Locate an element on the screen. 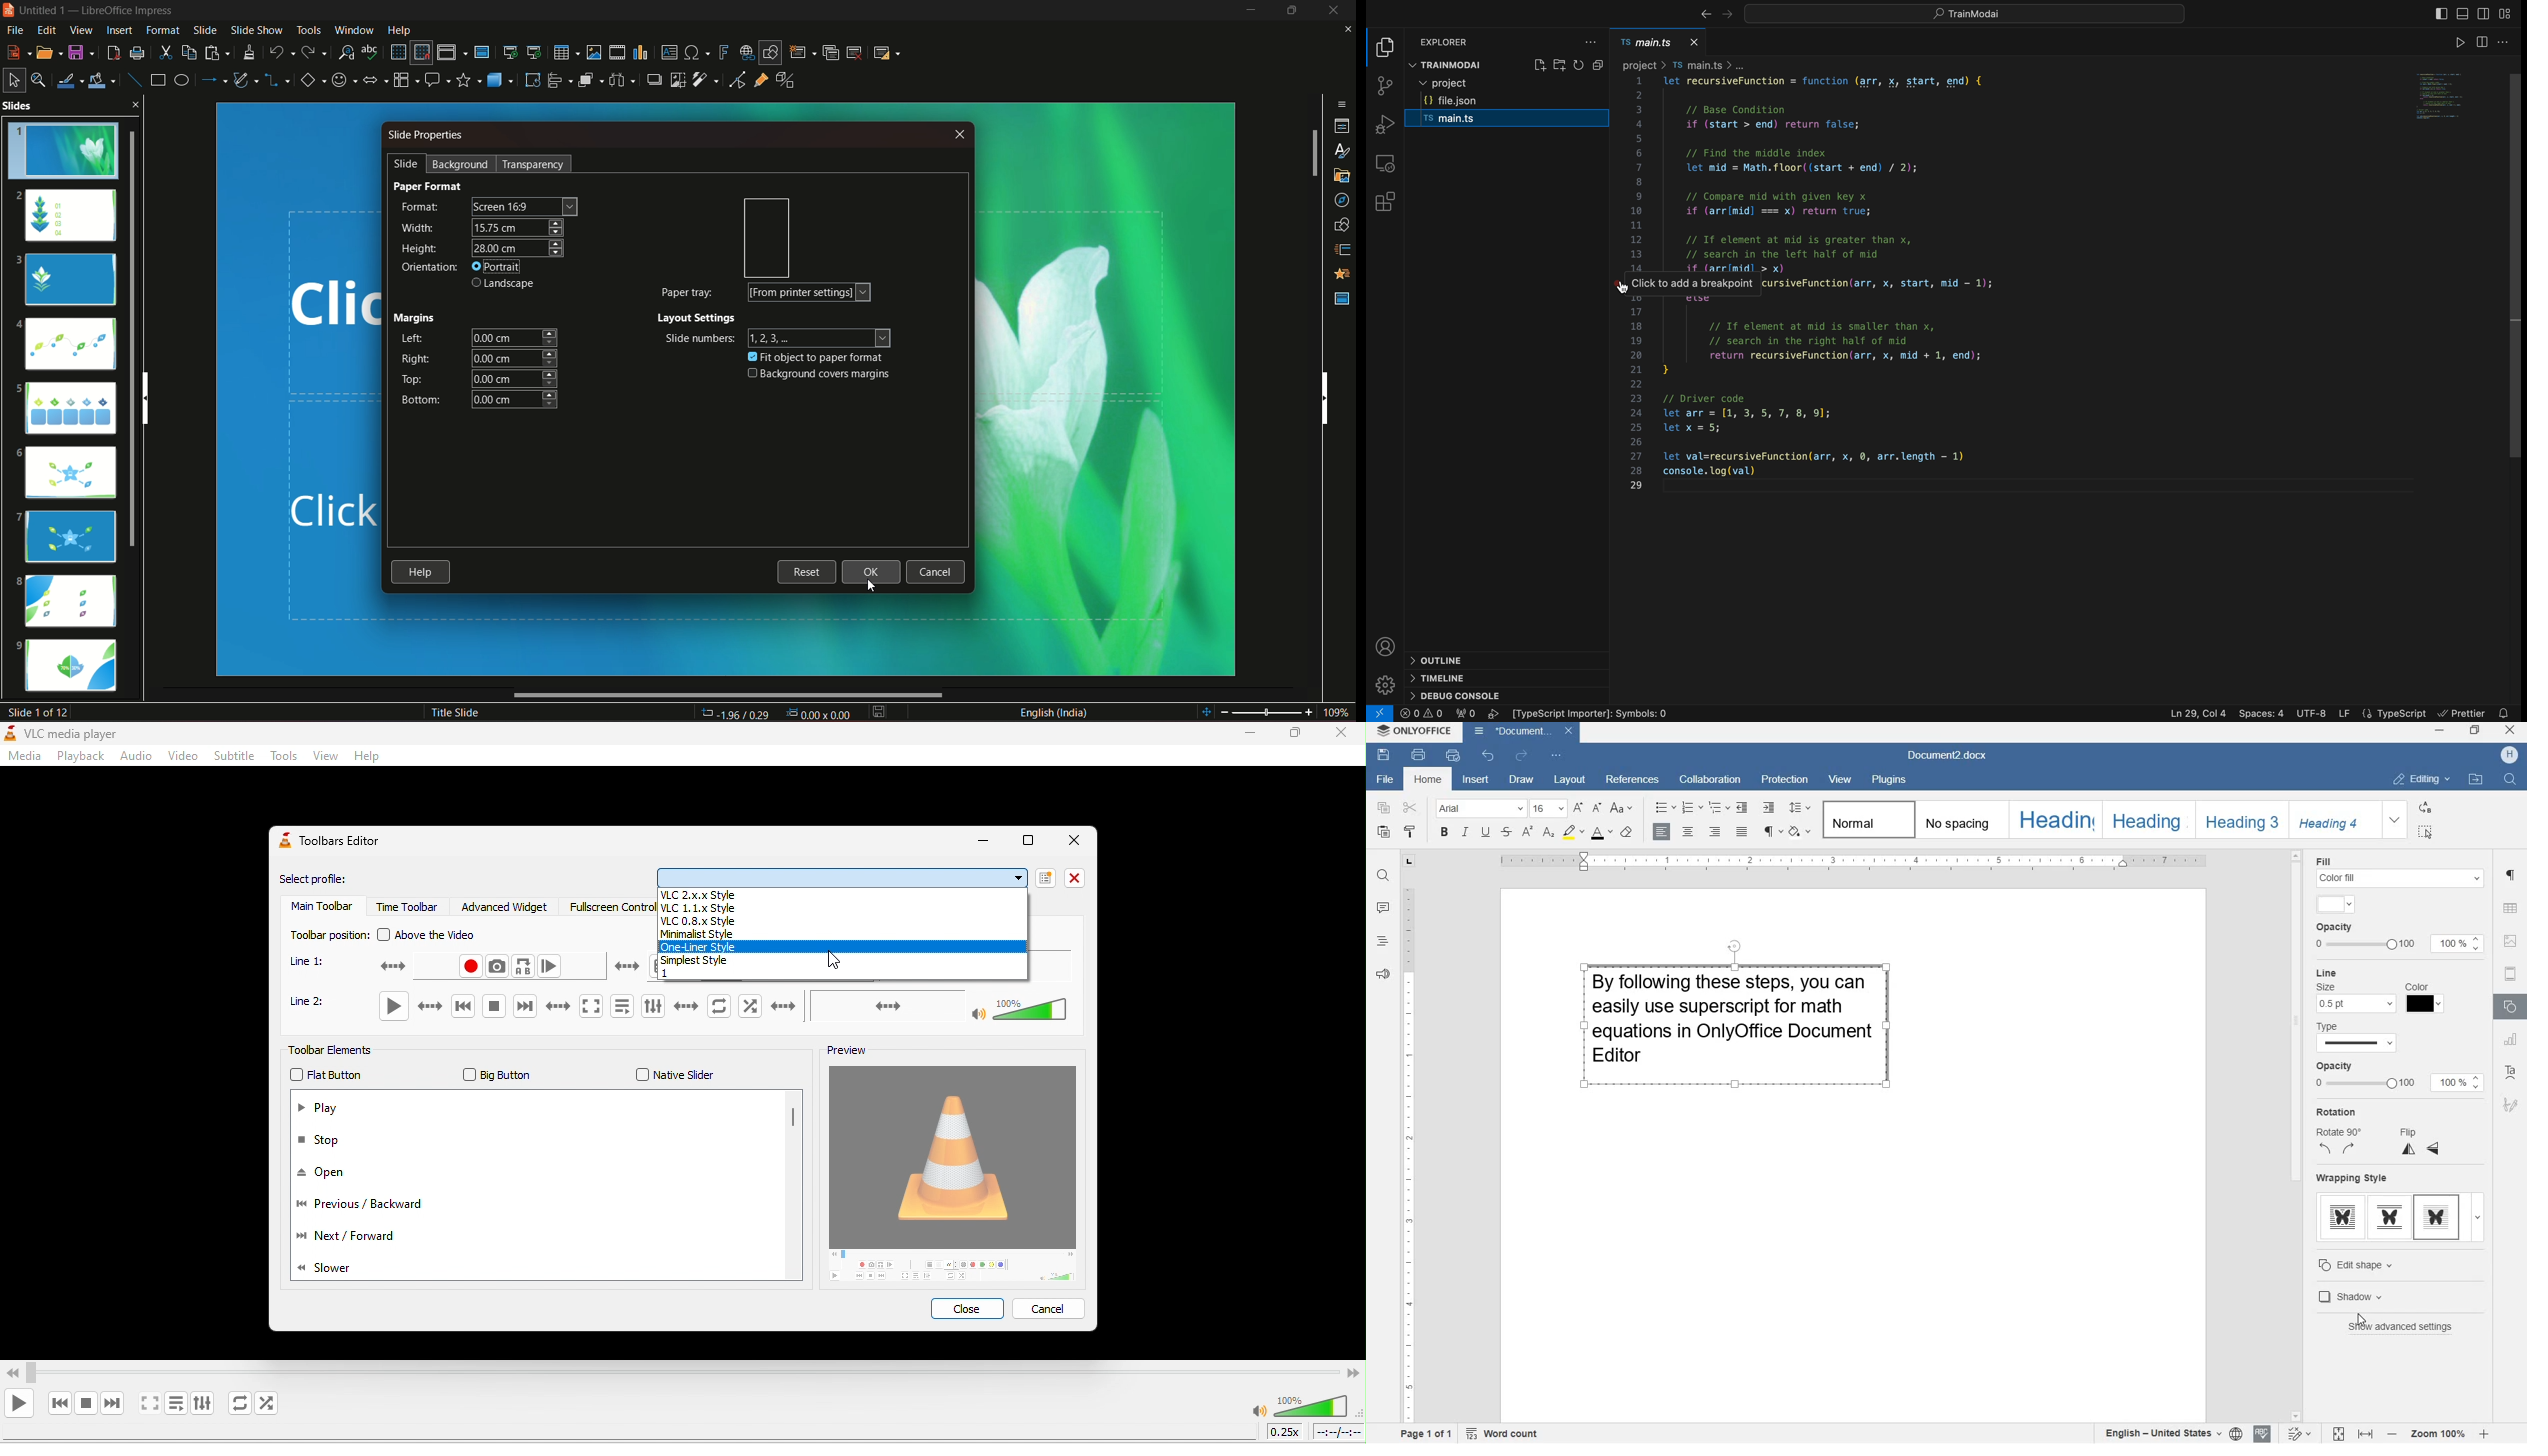 Image resolution: width=2548 pixels, height=1456 pixels. ok is located at coordinates (872, 572).